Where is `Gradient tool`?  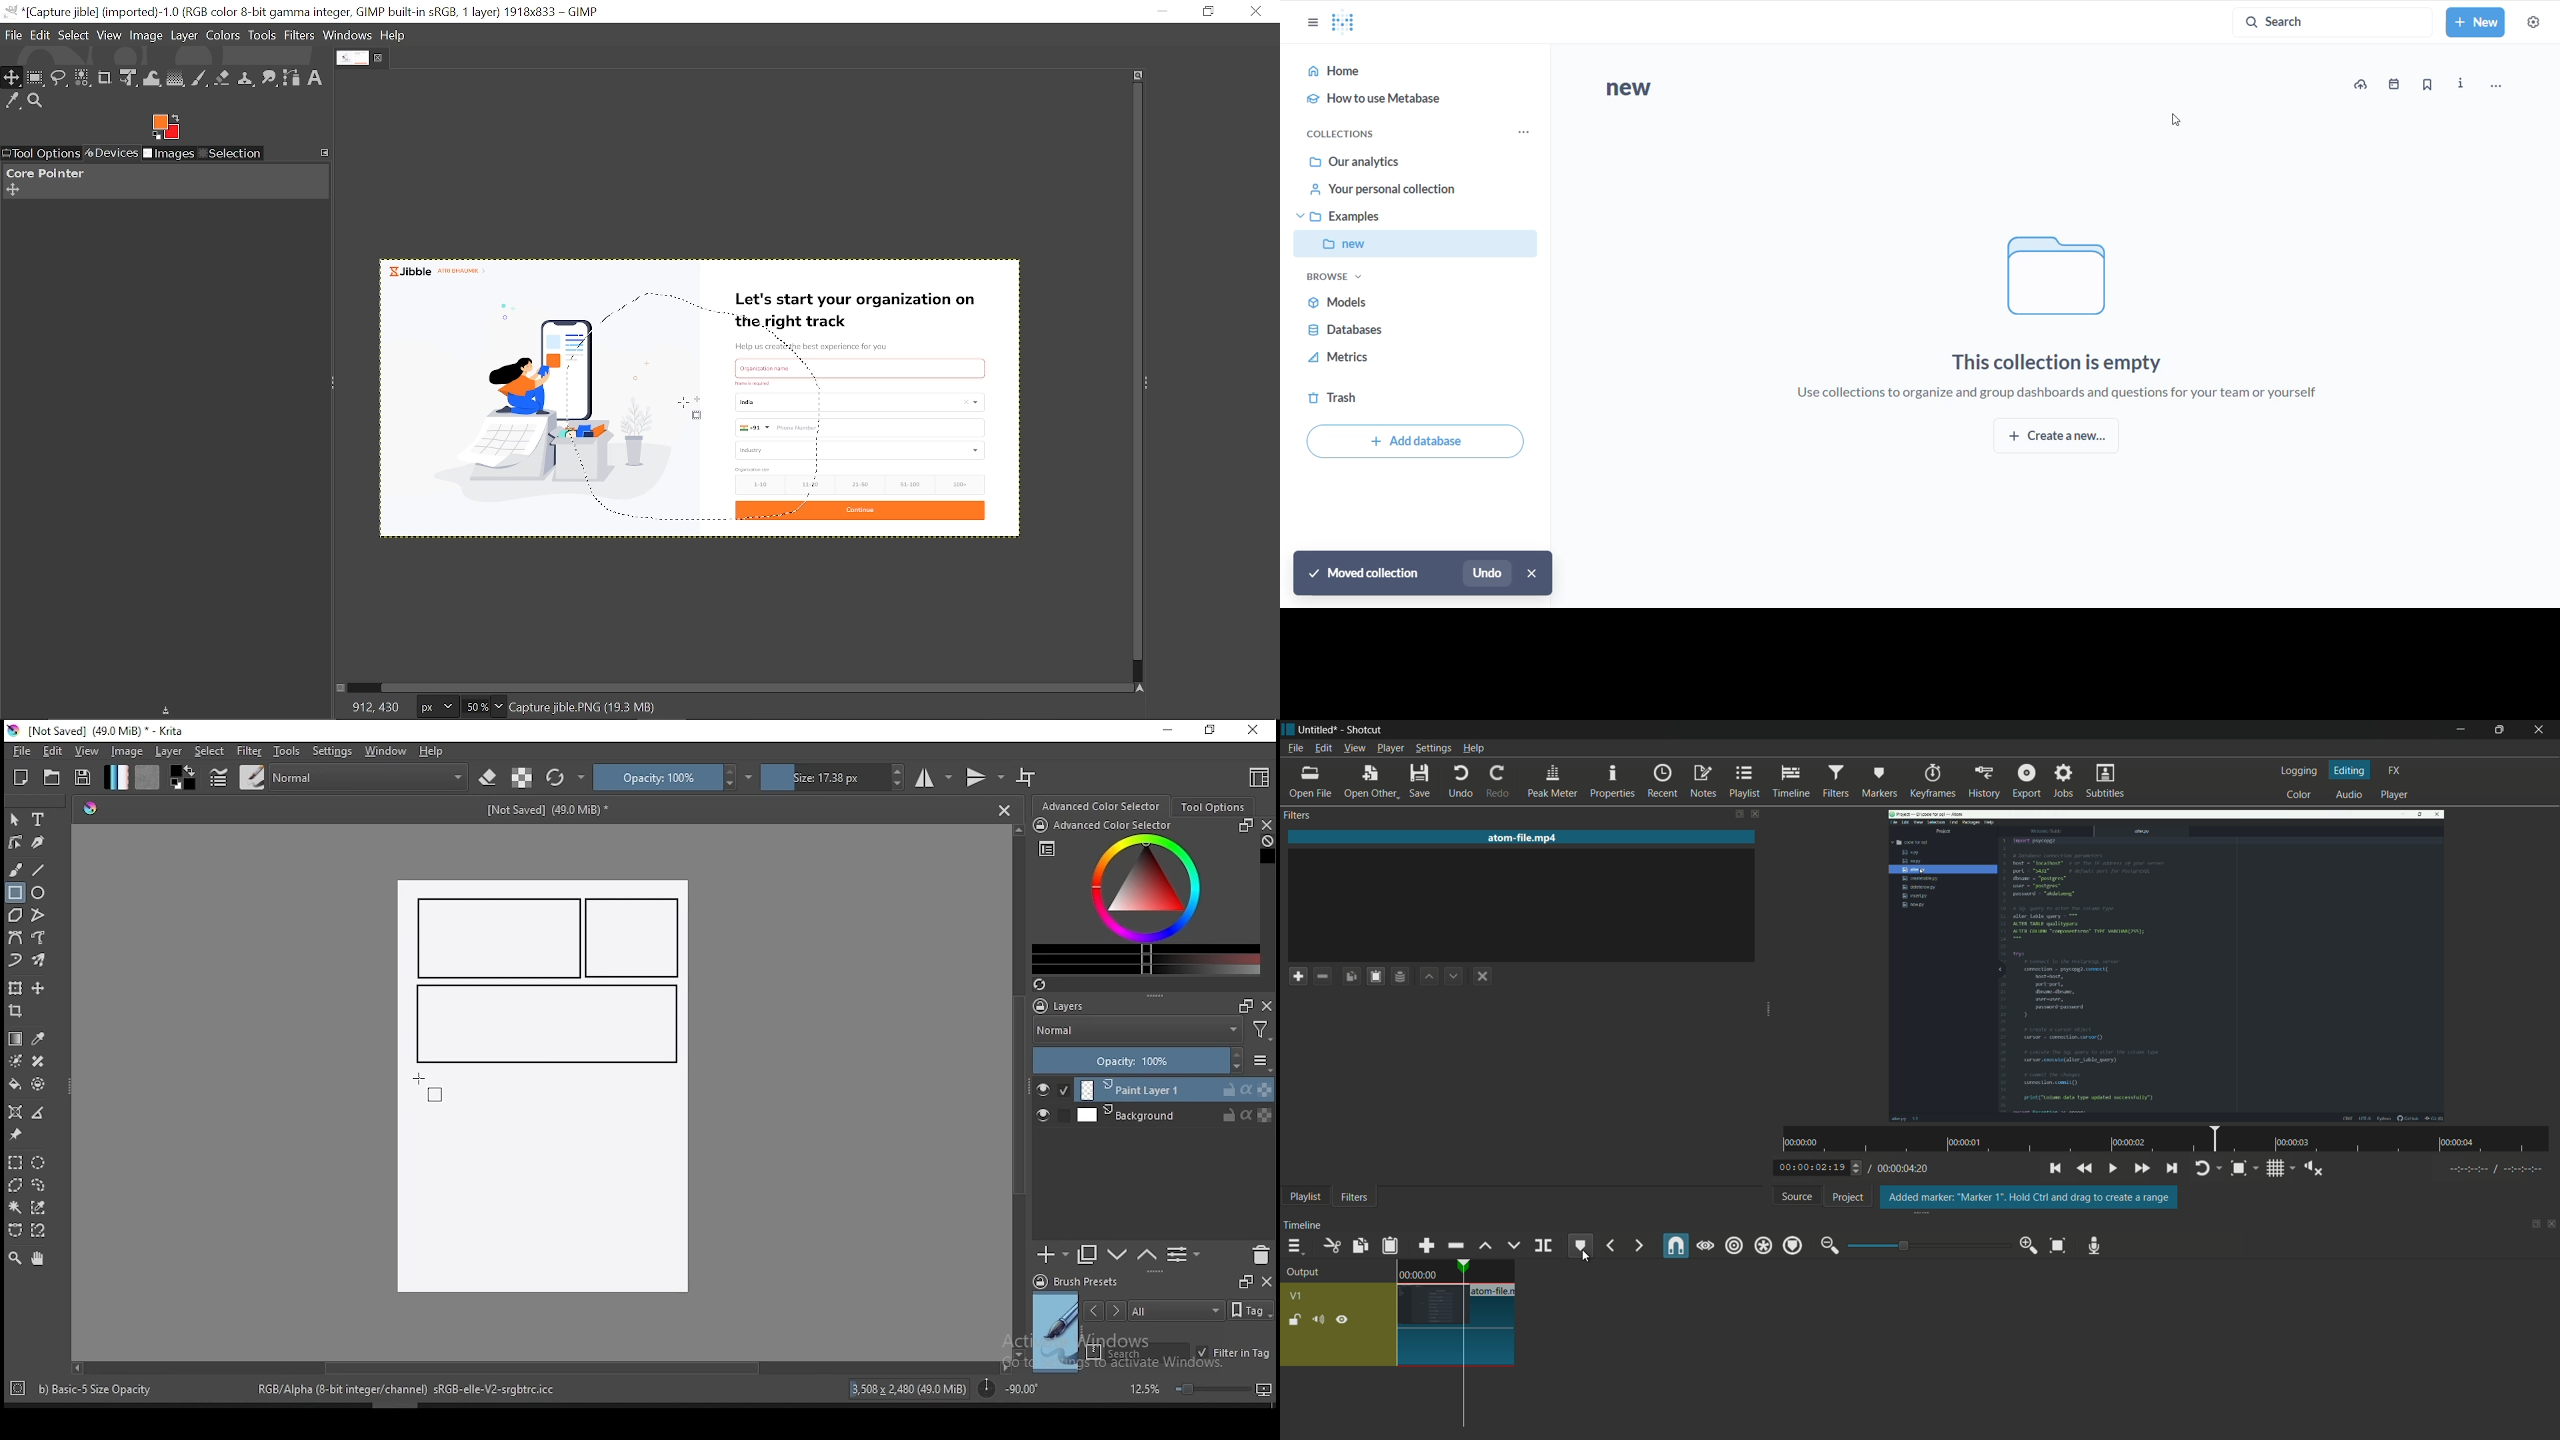
Gradient tool is located at coordinates (177, 79).